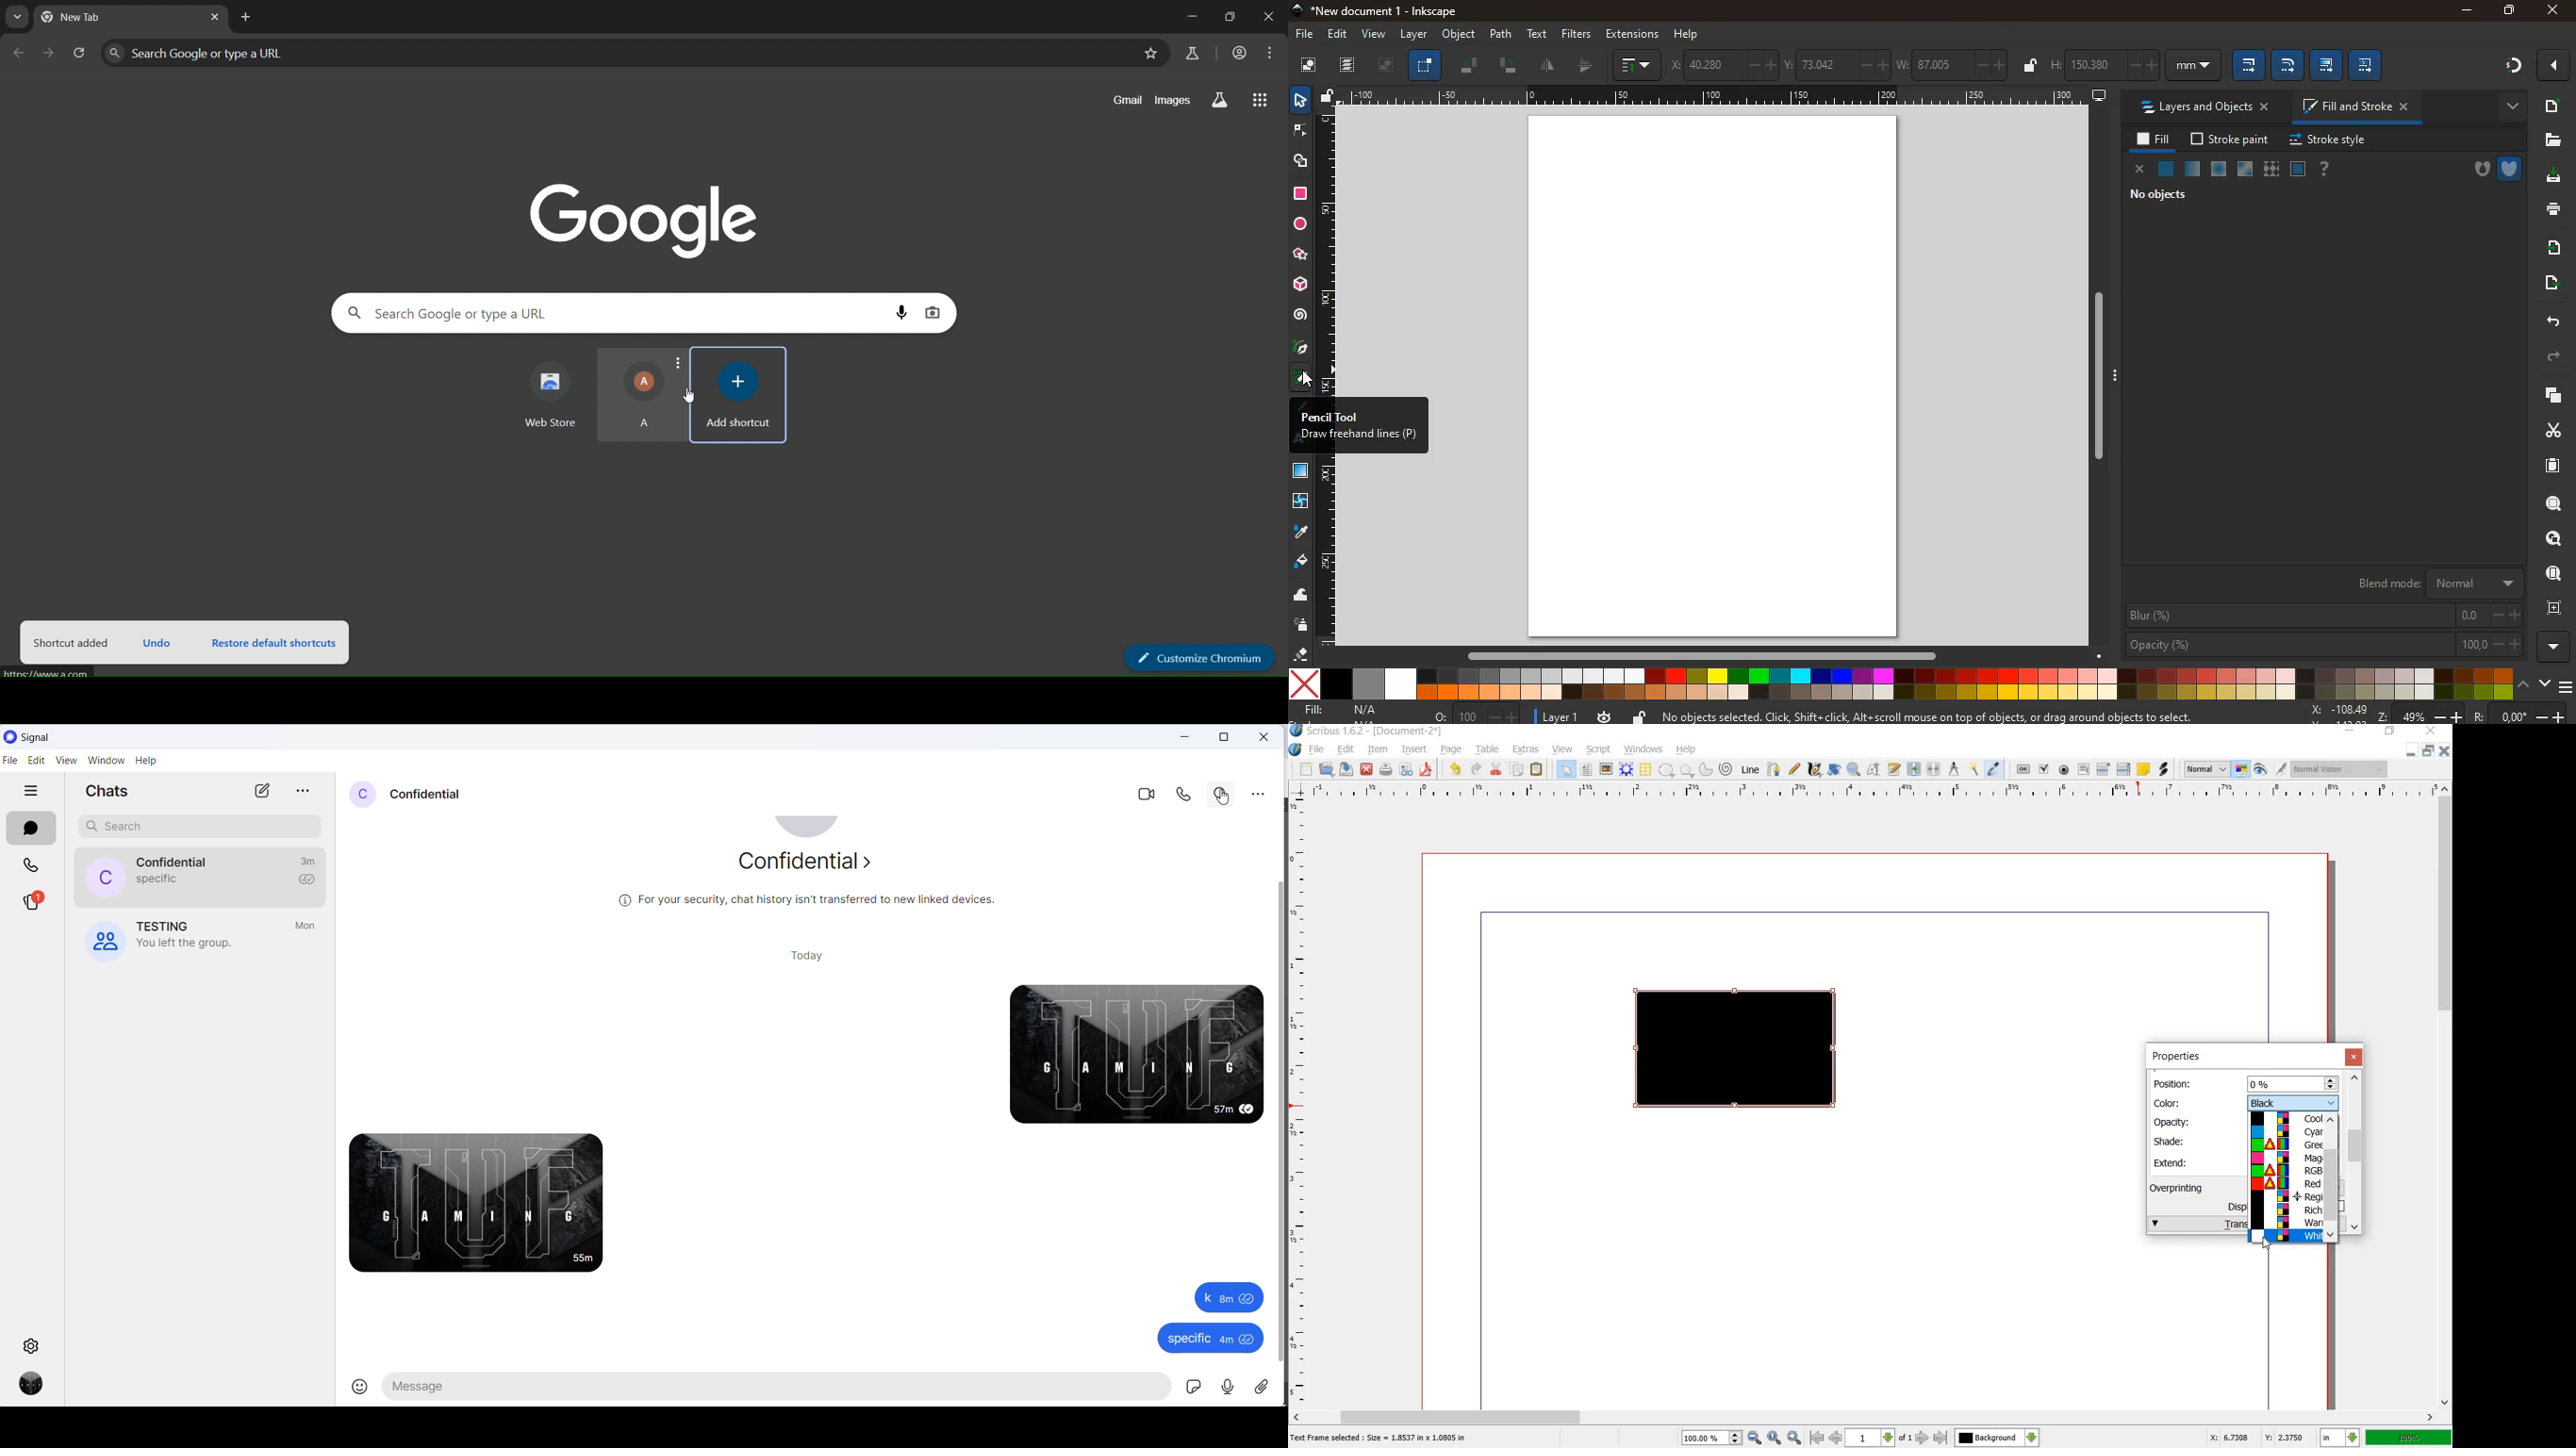 Image resolution: width=2576 pixels, height=1456 pixels. I want to click on view, so click(1563, 750).